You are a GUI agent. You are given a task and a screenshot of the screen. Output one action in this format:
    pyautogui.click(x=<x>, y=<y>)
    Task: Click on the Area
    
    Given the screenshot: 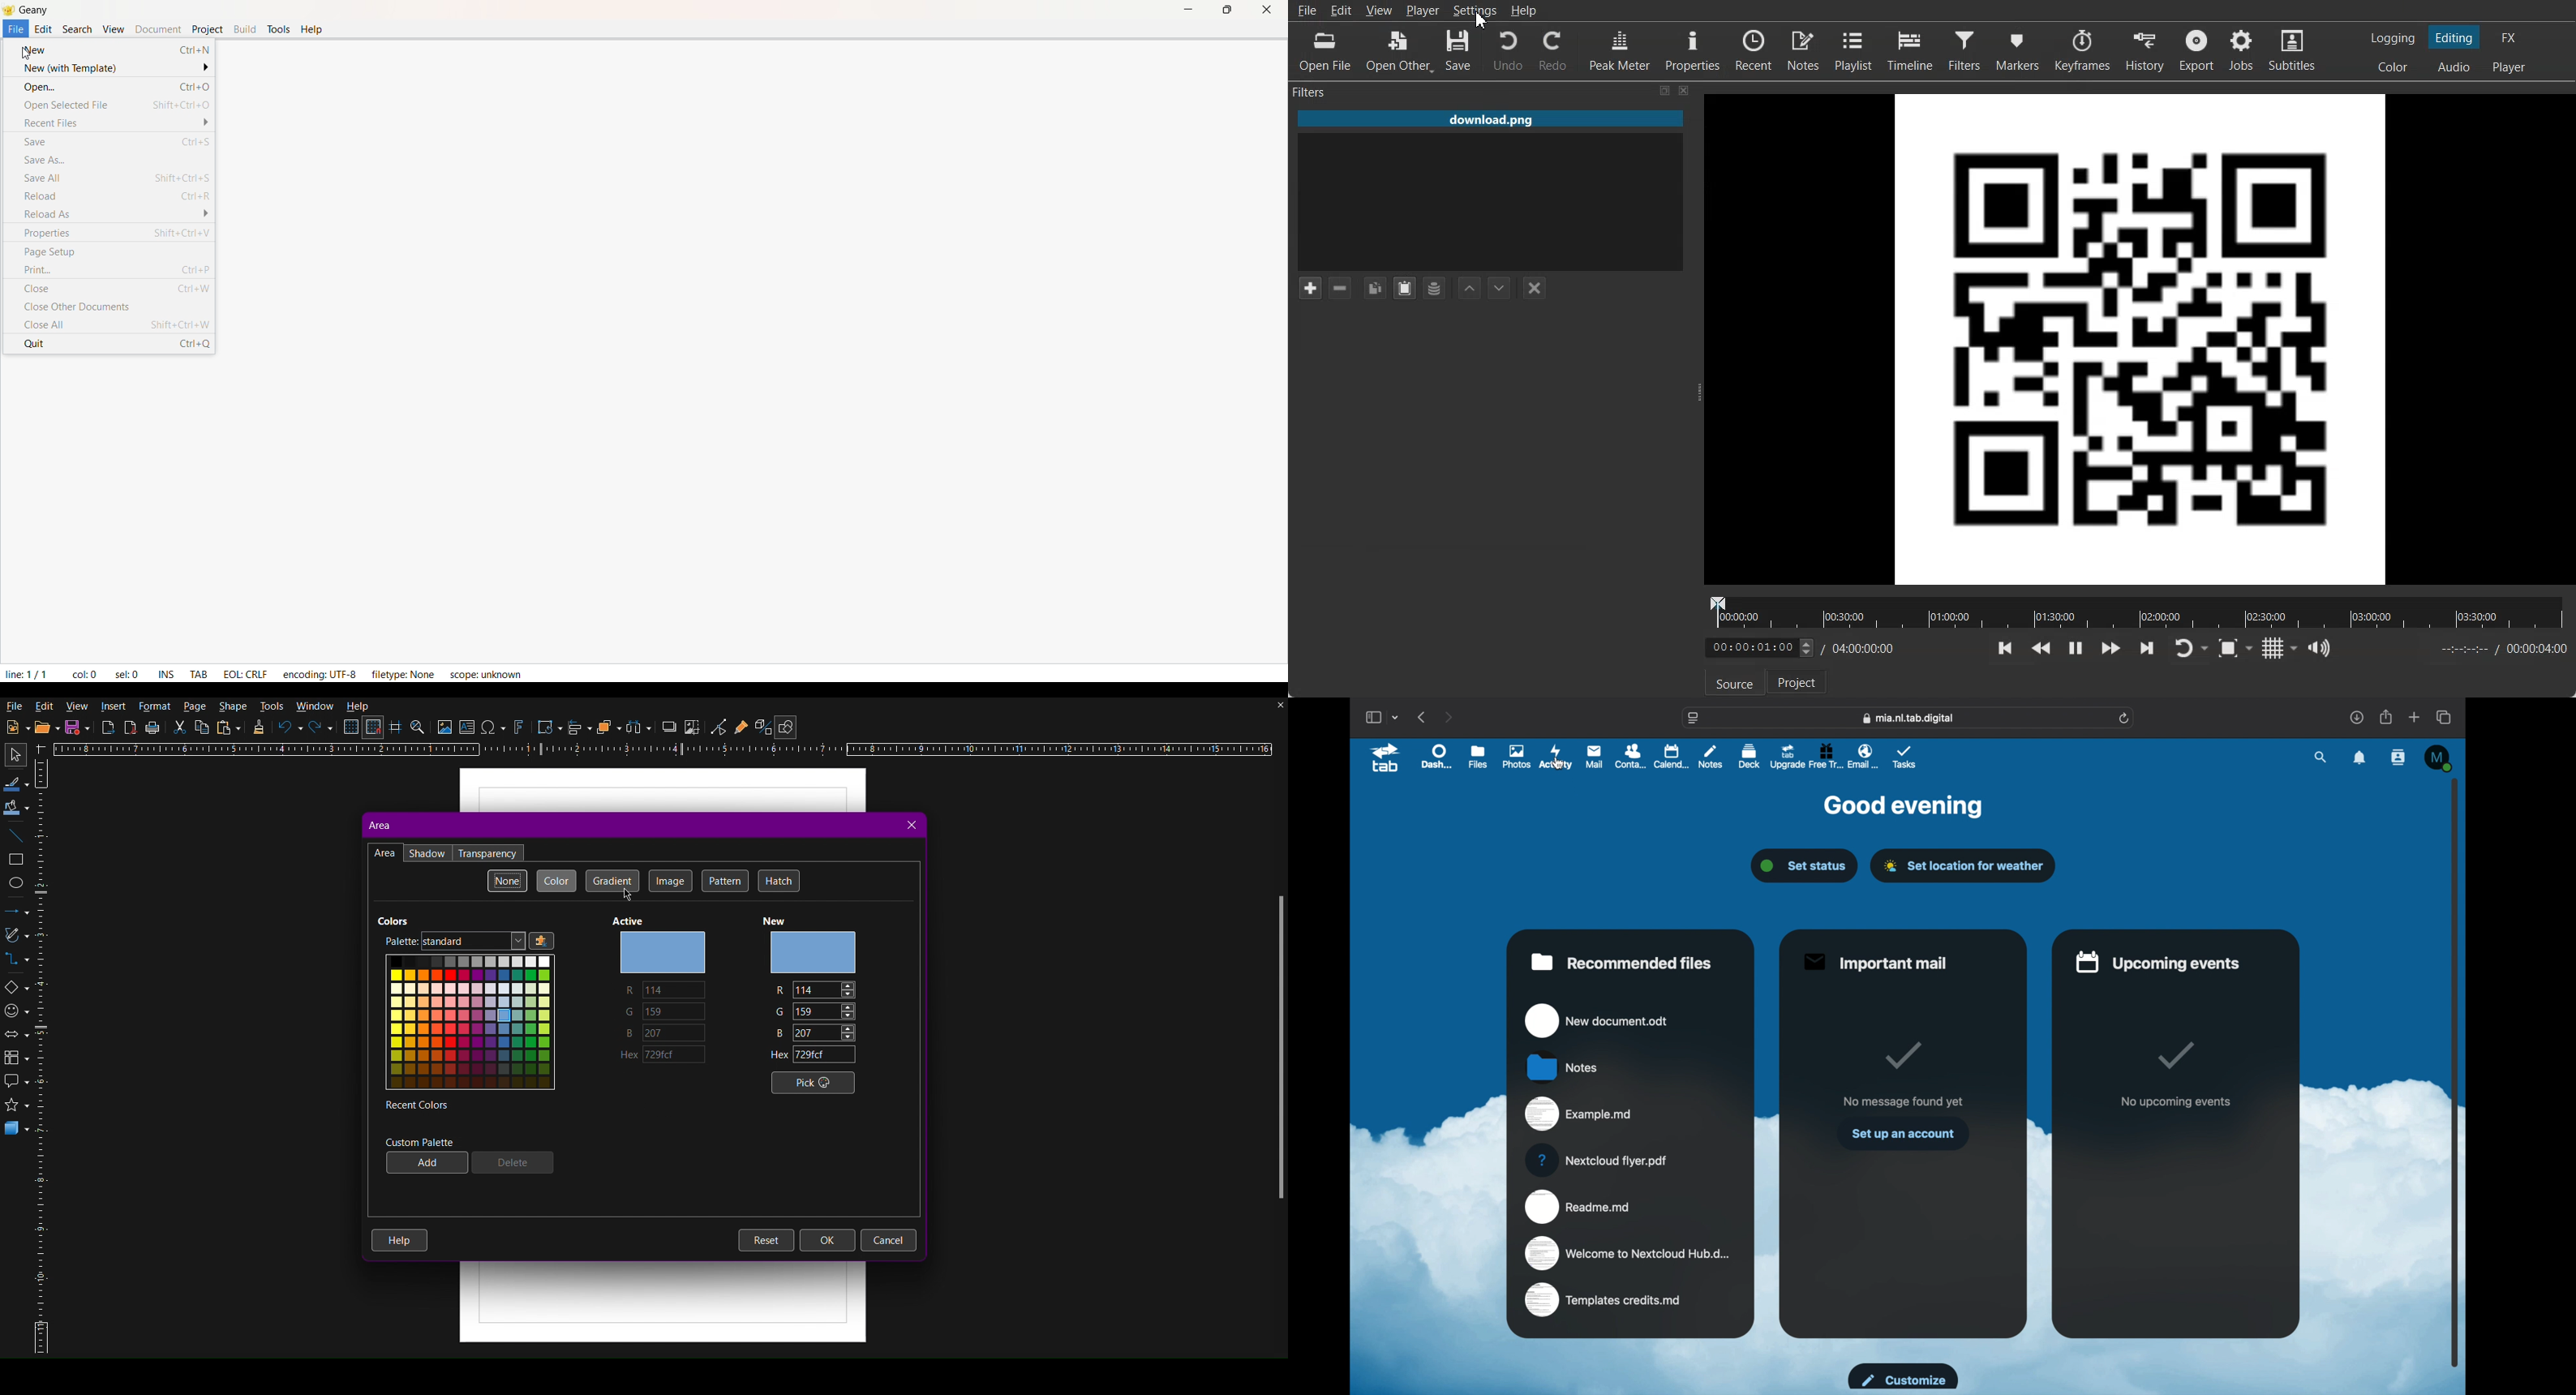 What is the action you would take?
    pyautogui.click(x=384, y=853)
    